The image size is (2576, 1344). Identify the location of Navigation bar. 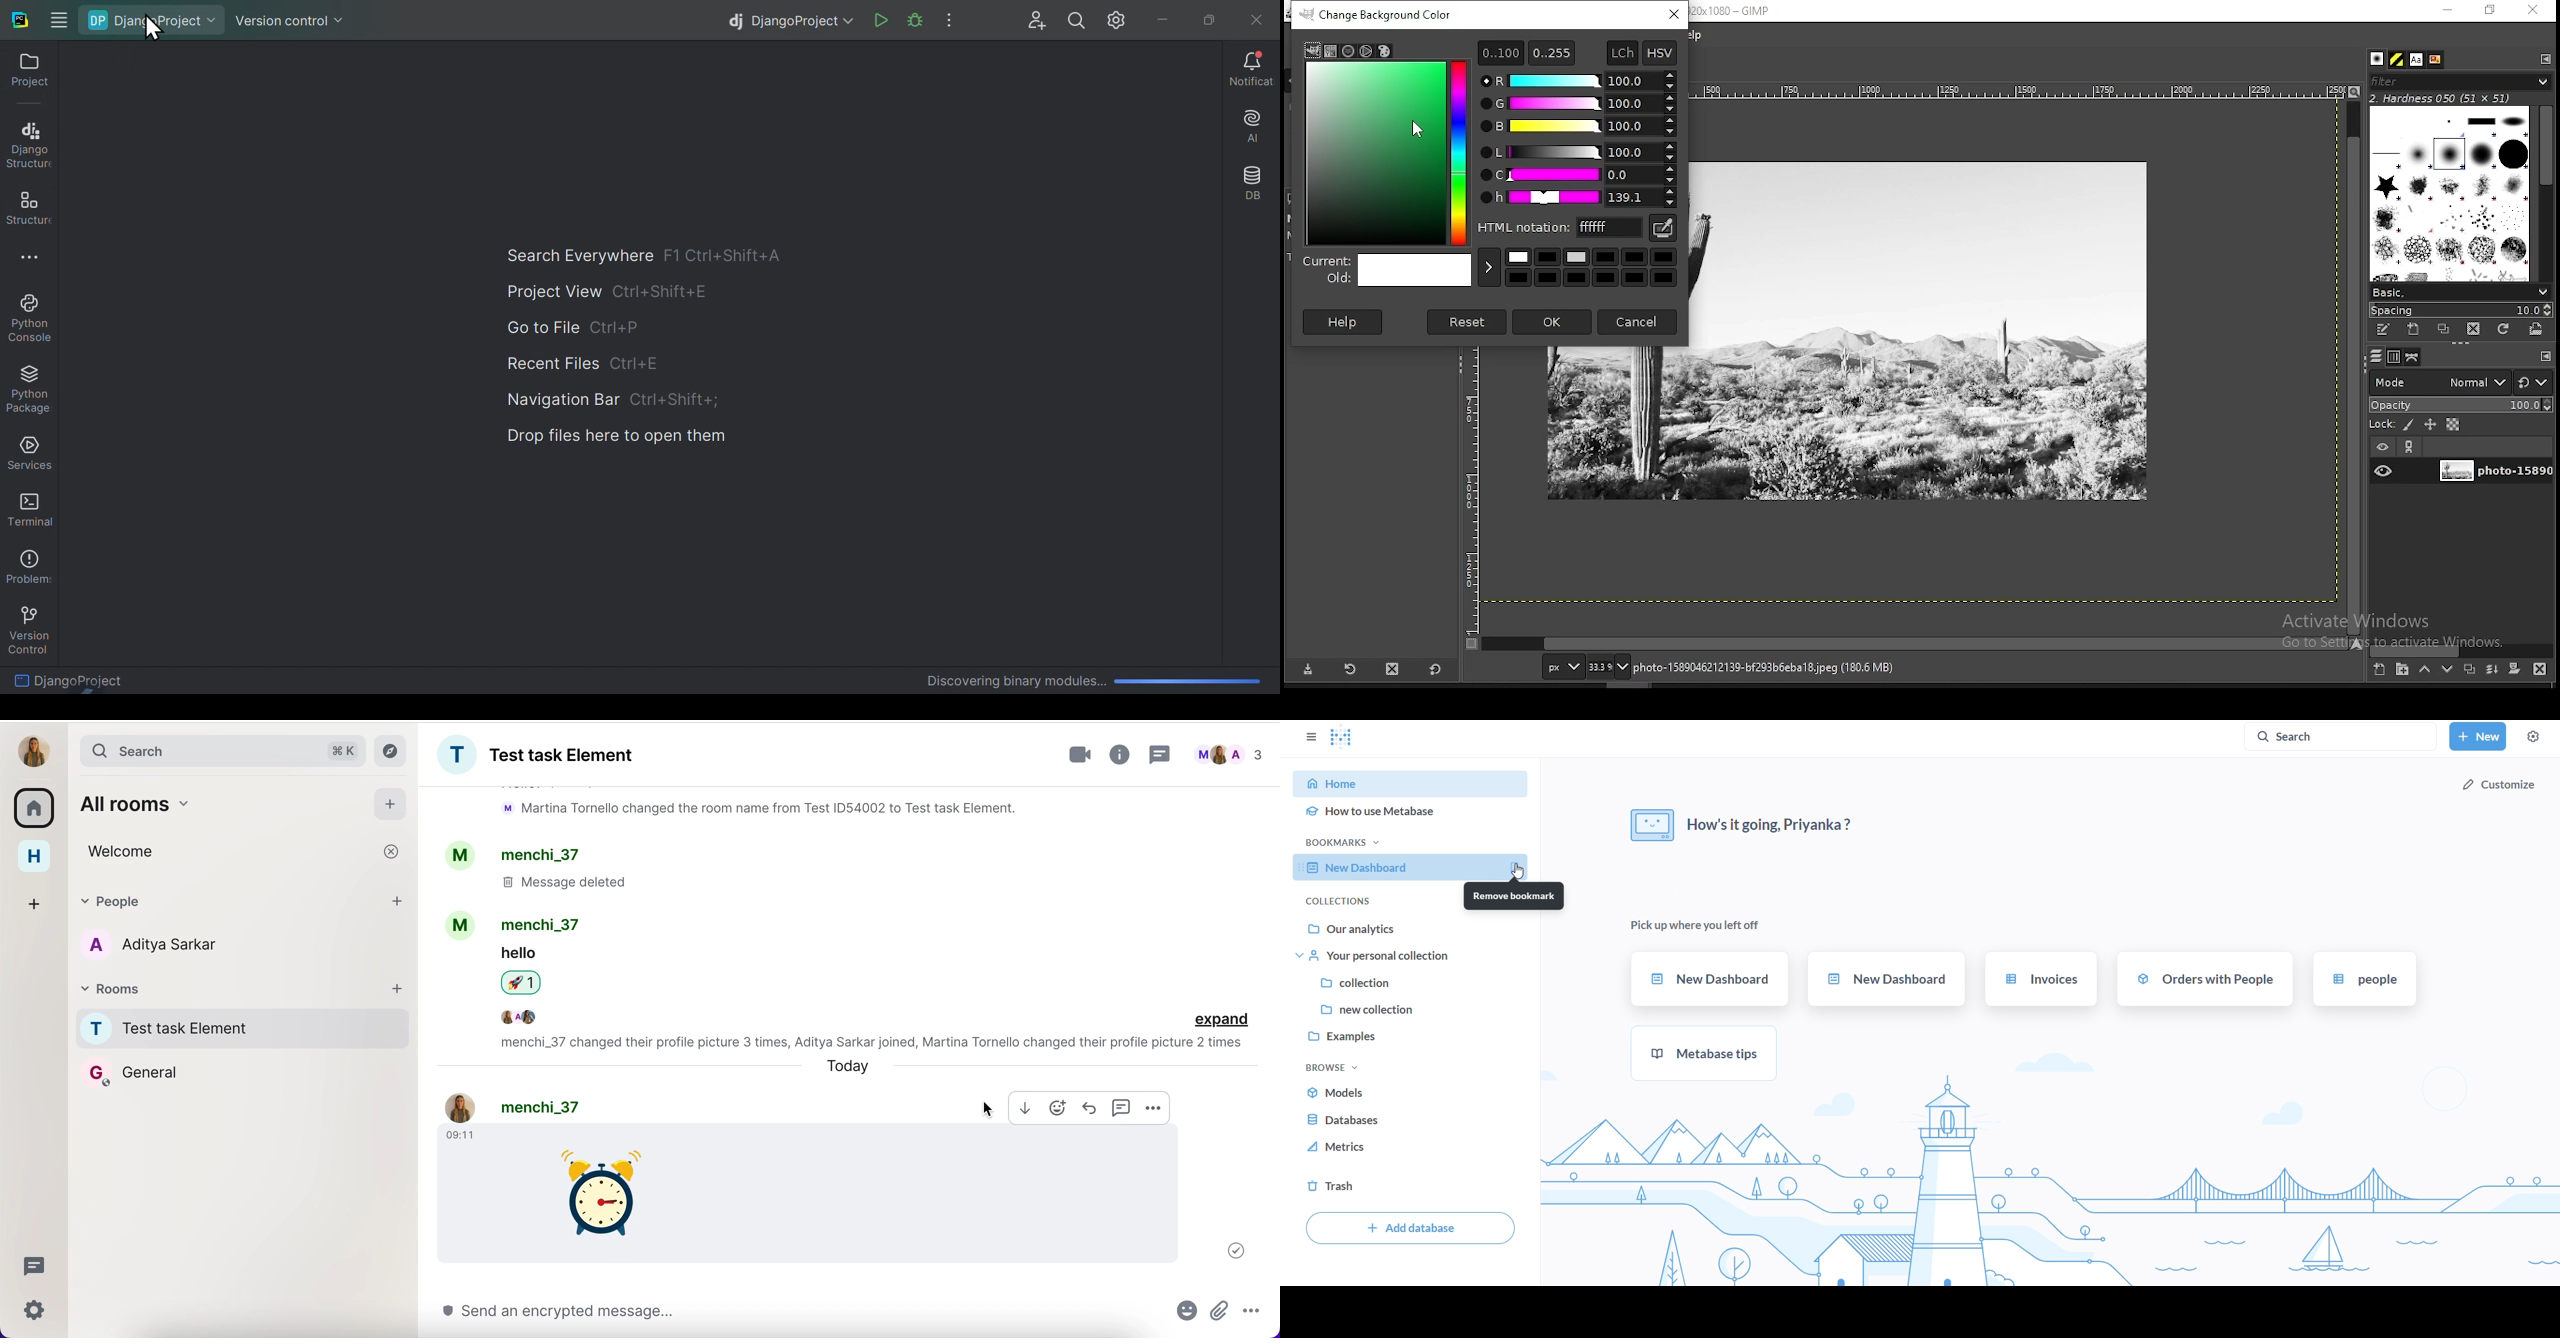
(557, 402).